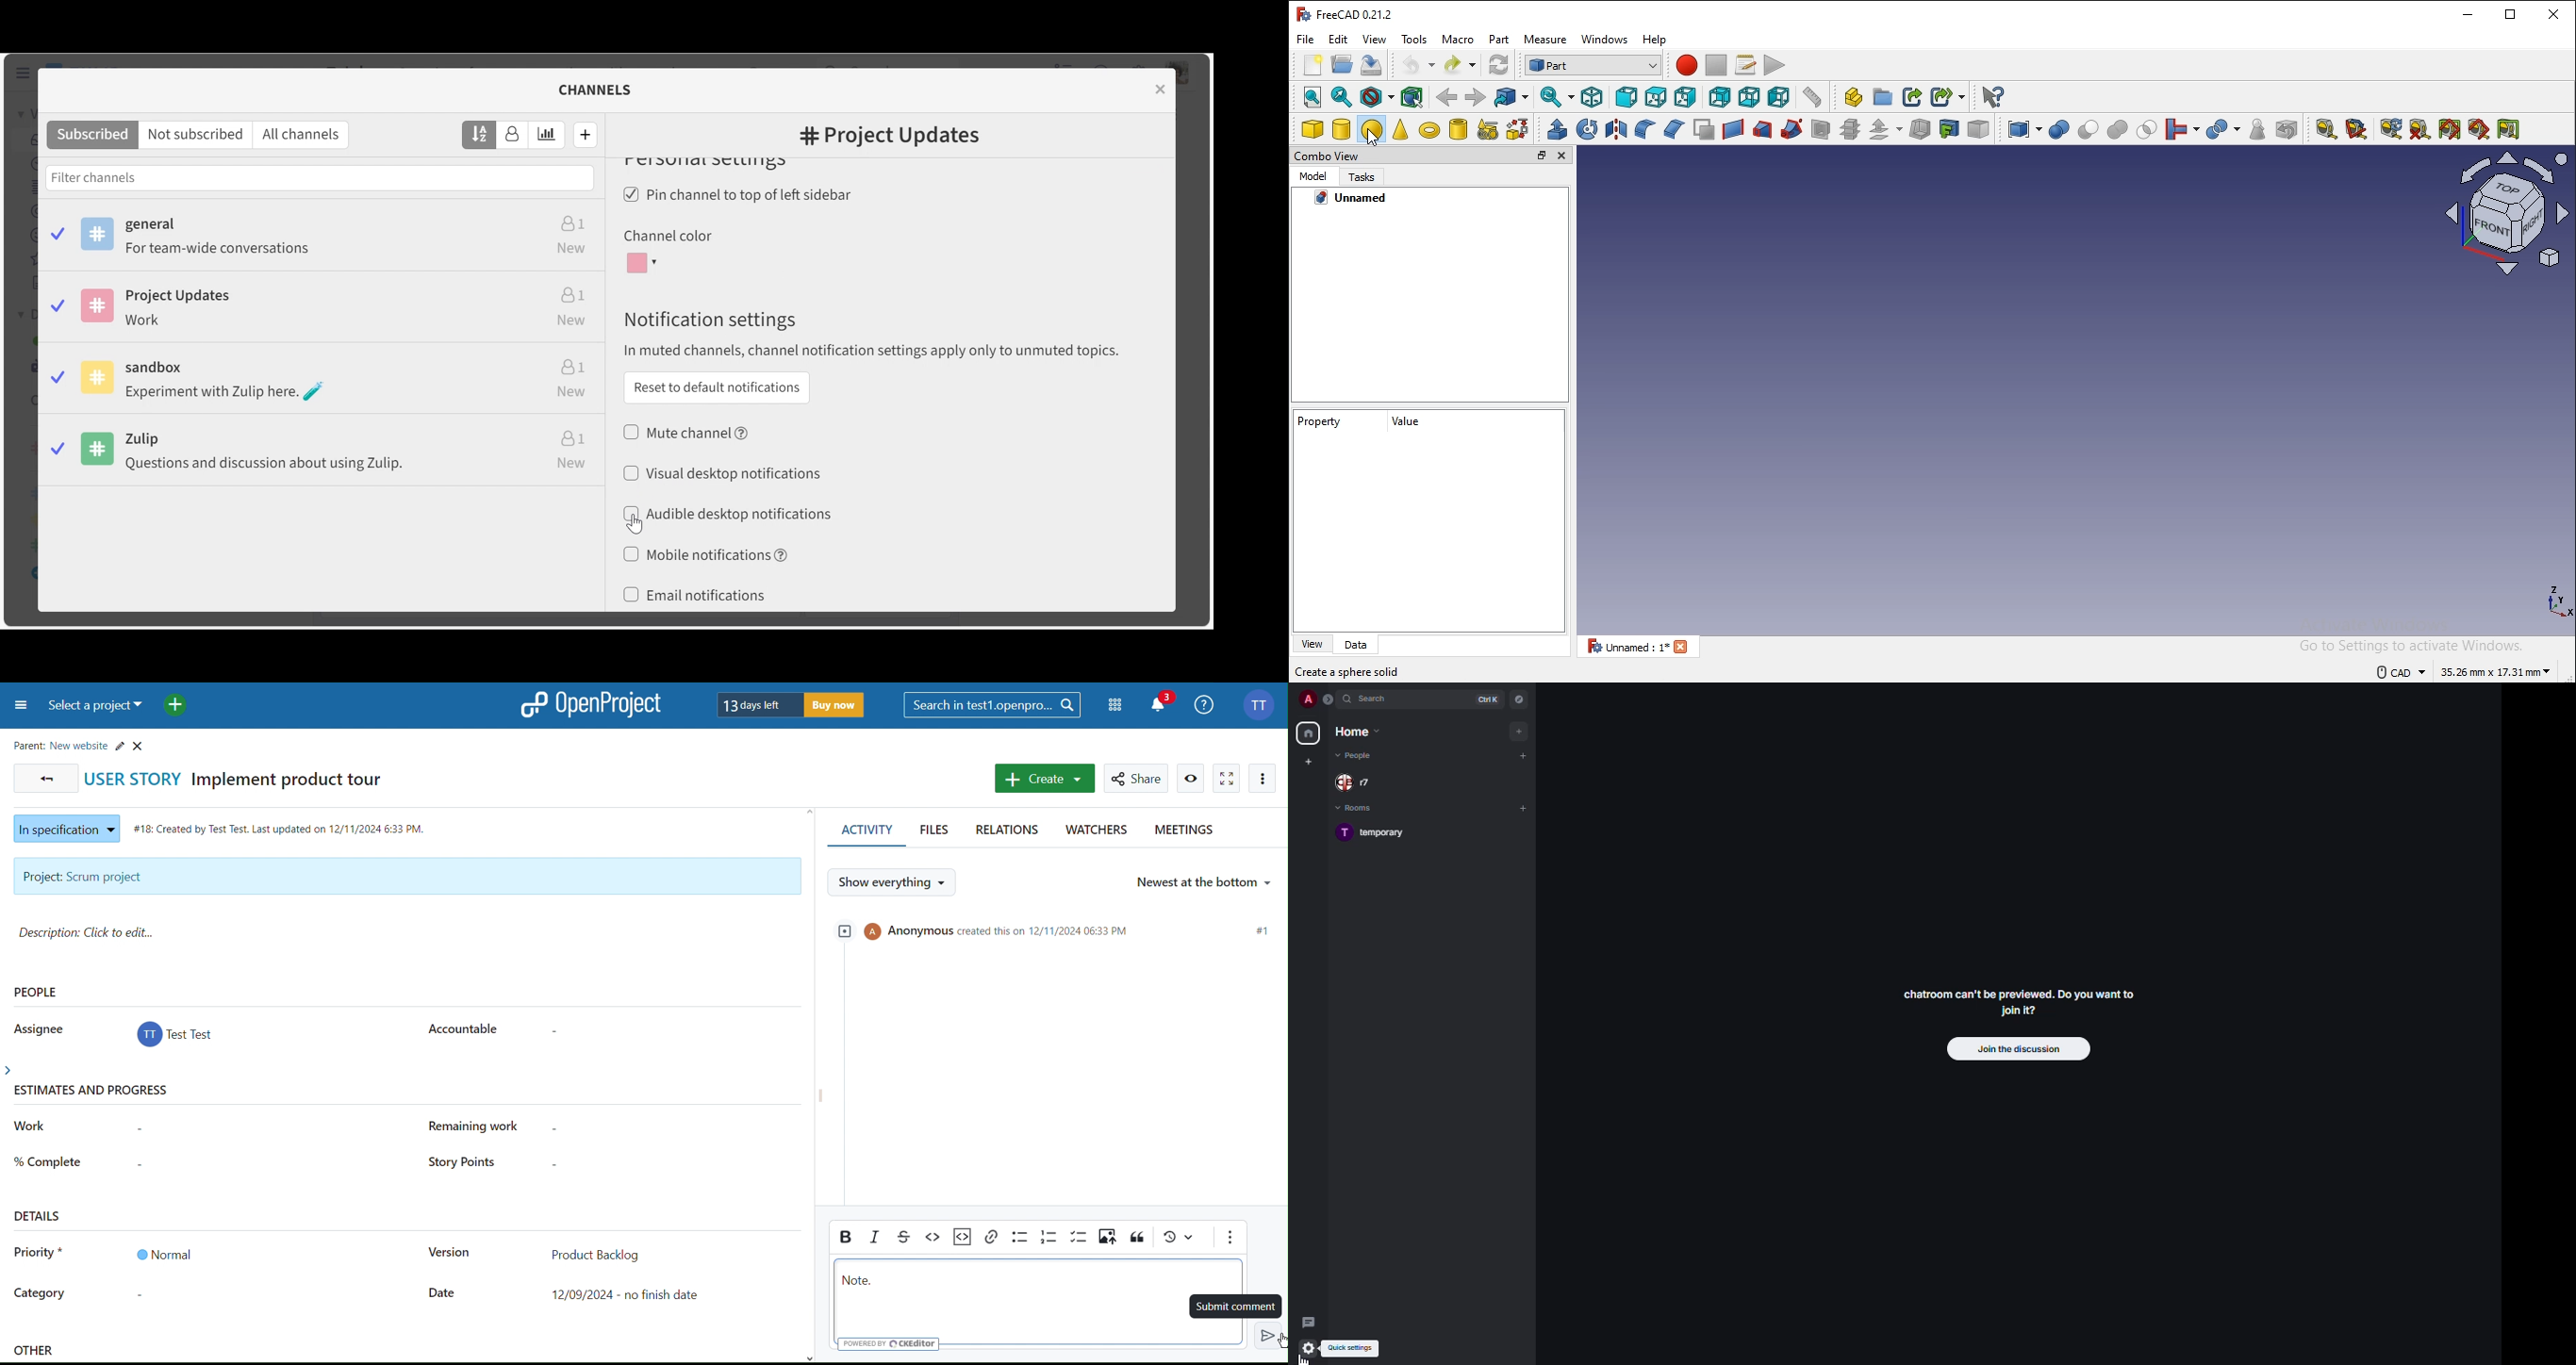 The height and width of the screenshot is (1372, 2576). I want to click on tasks, so click(1366, 179).